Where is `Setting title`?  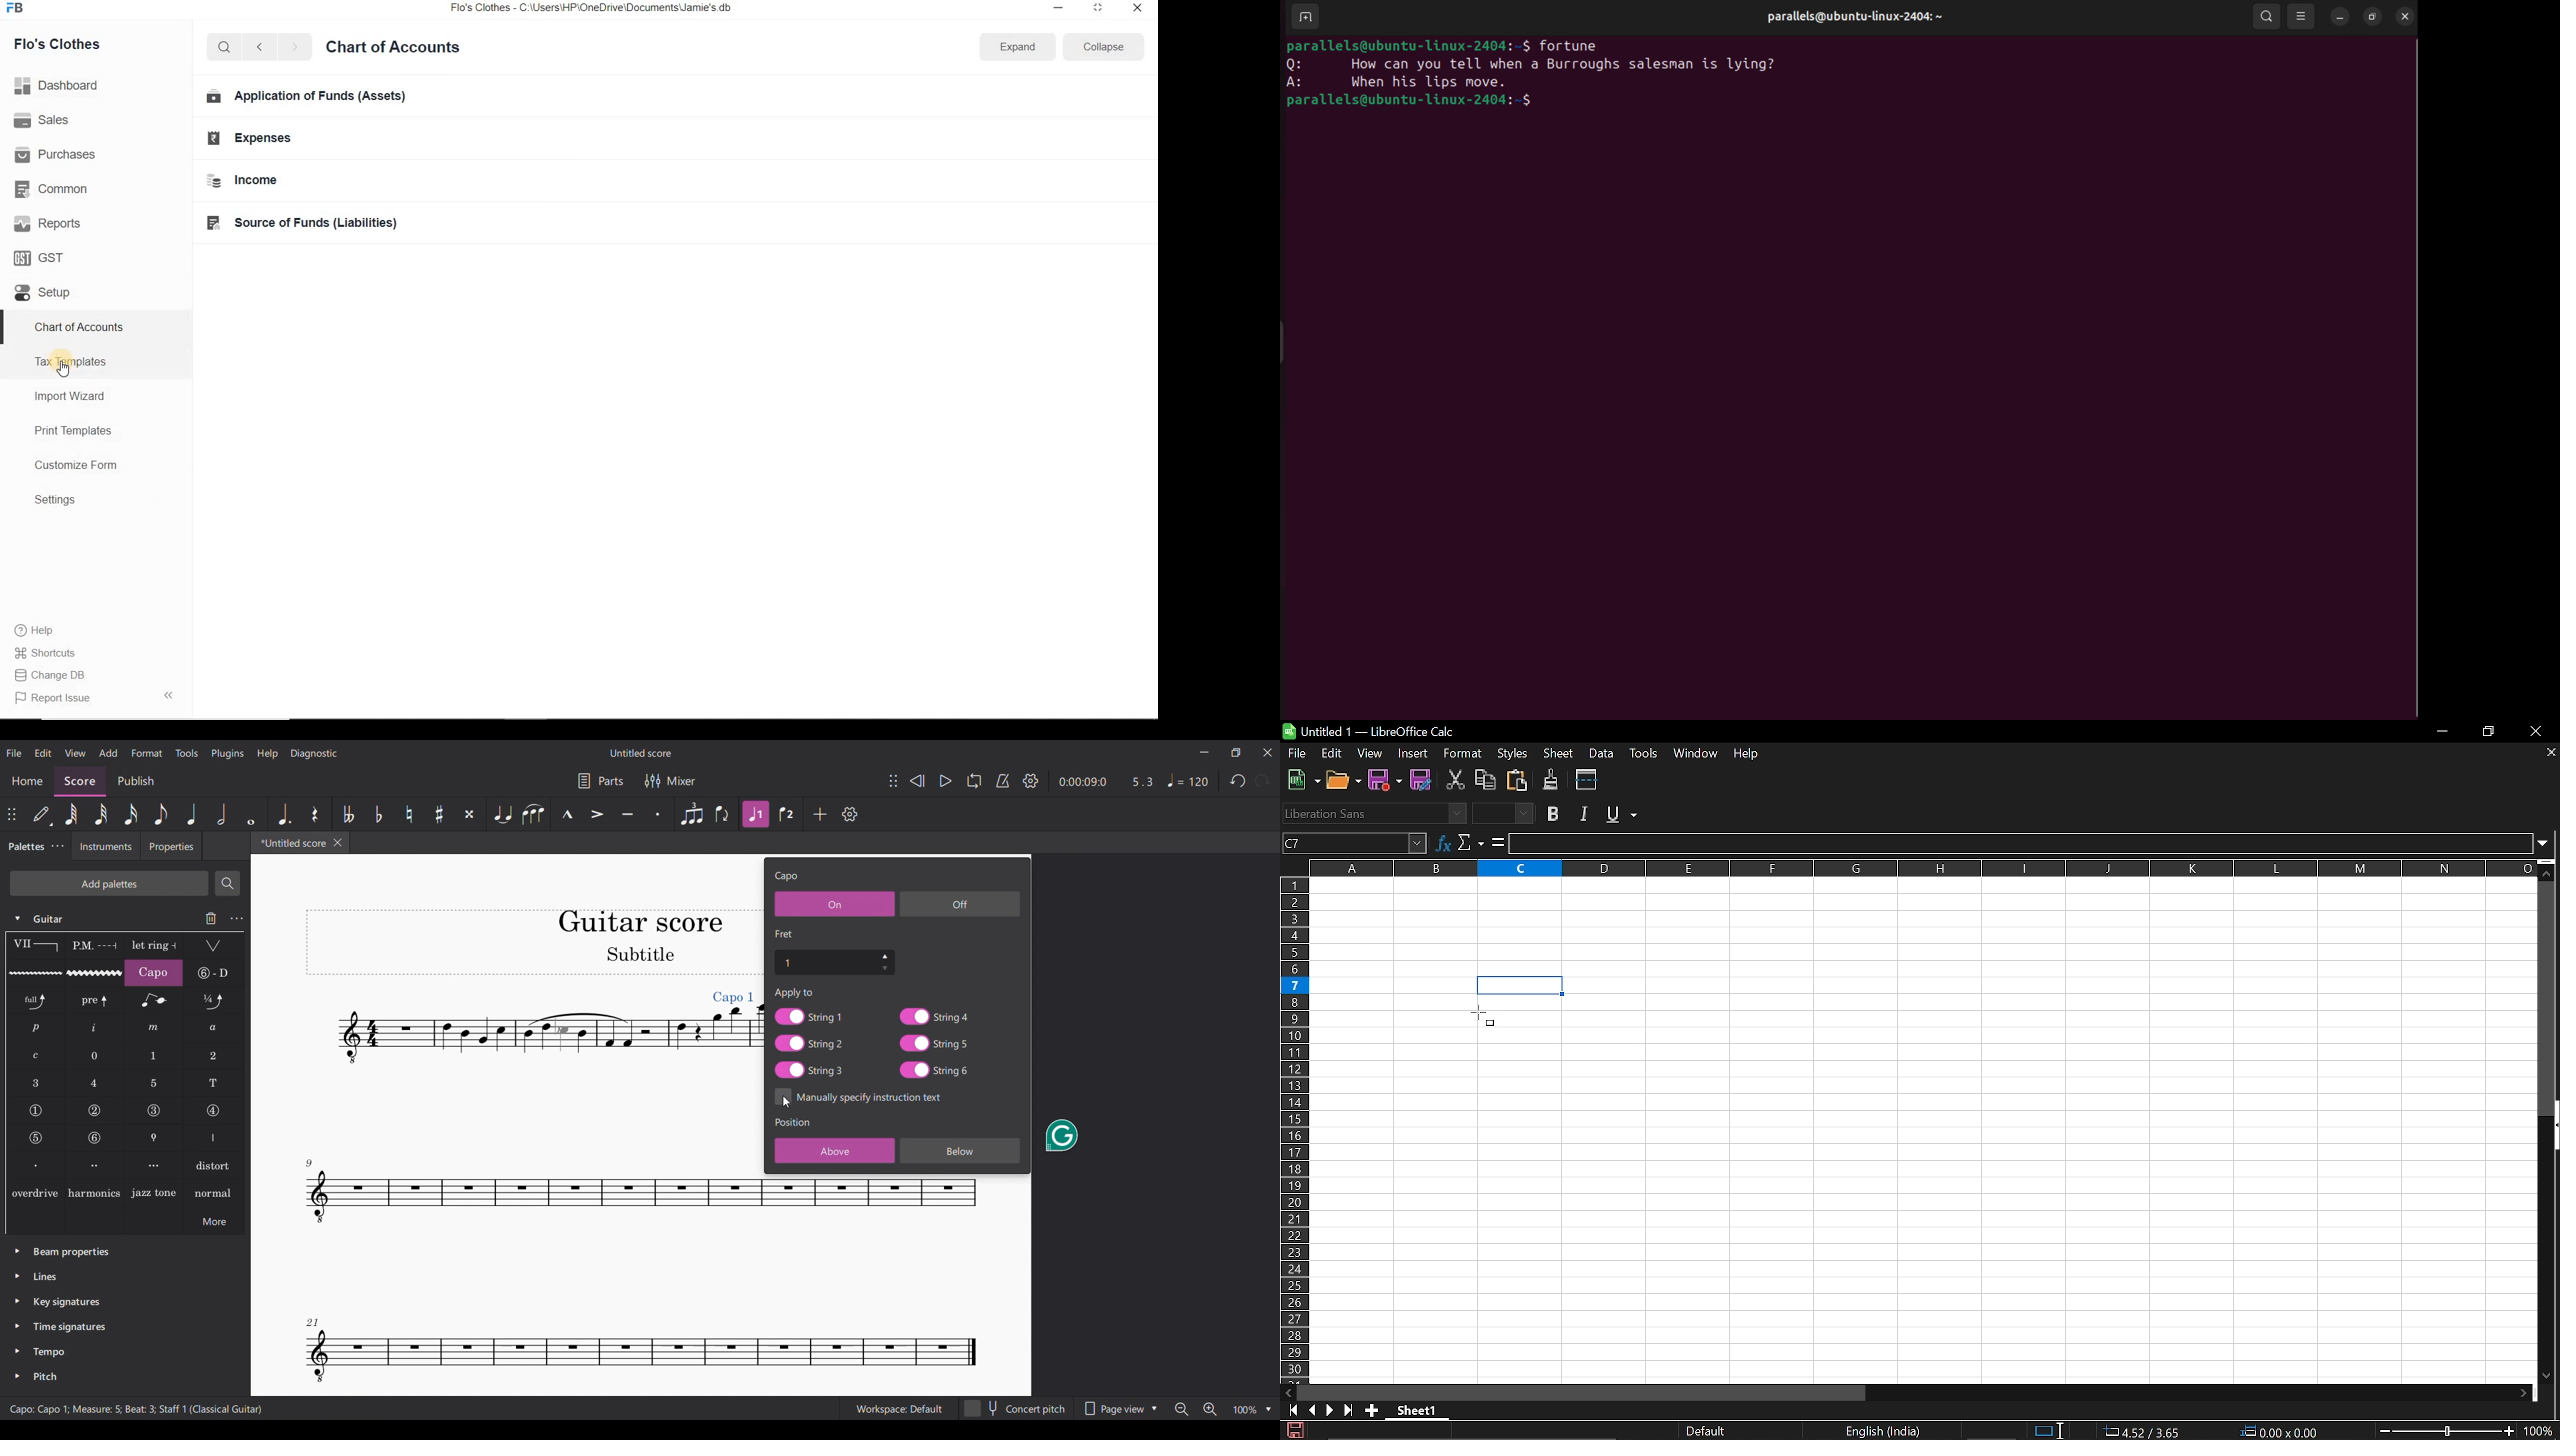
Setting title is located at coordinates (787, 877).